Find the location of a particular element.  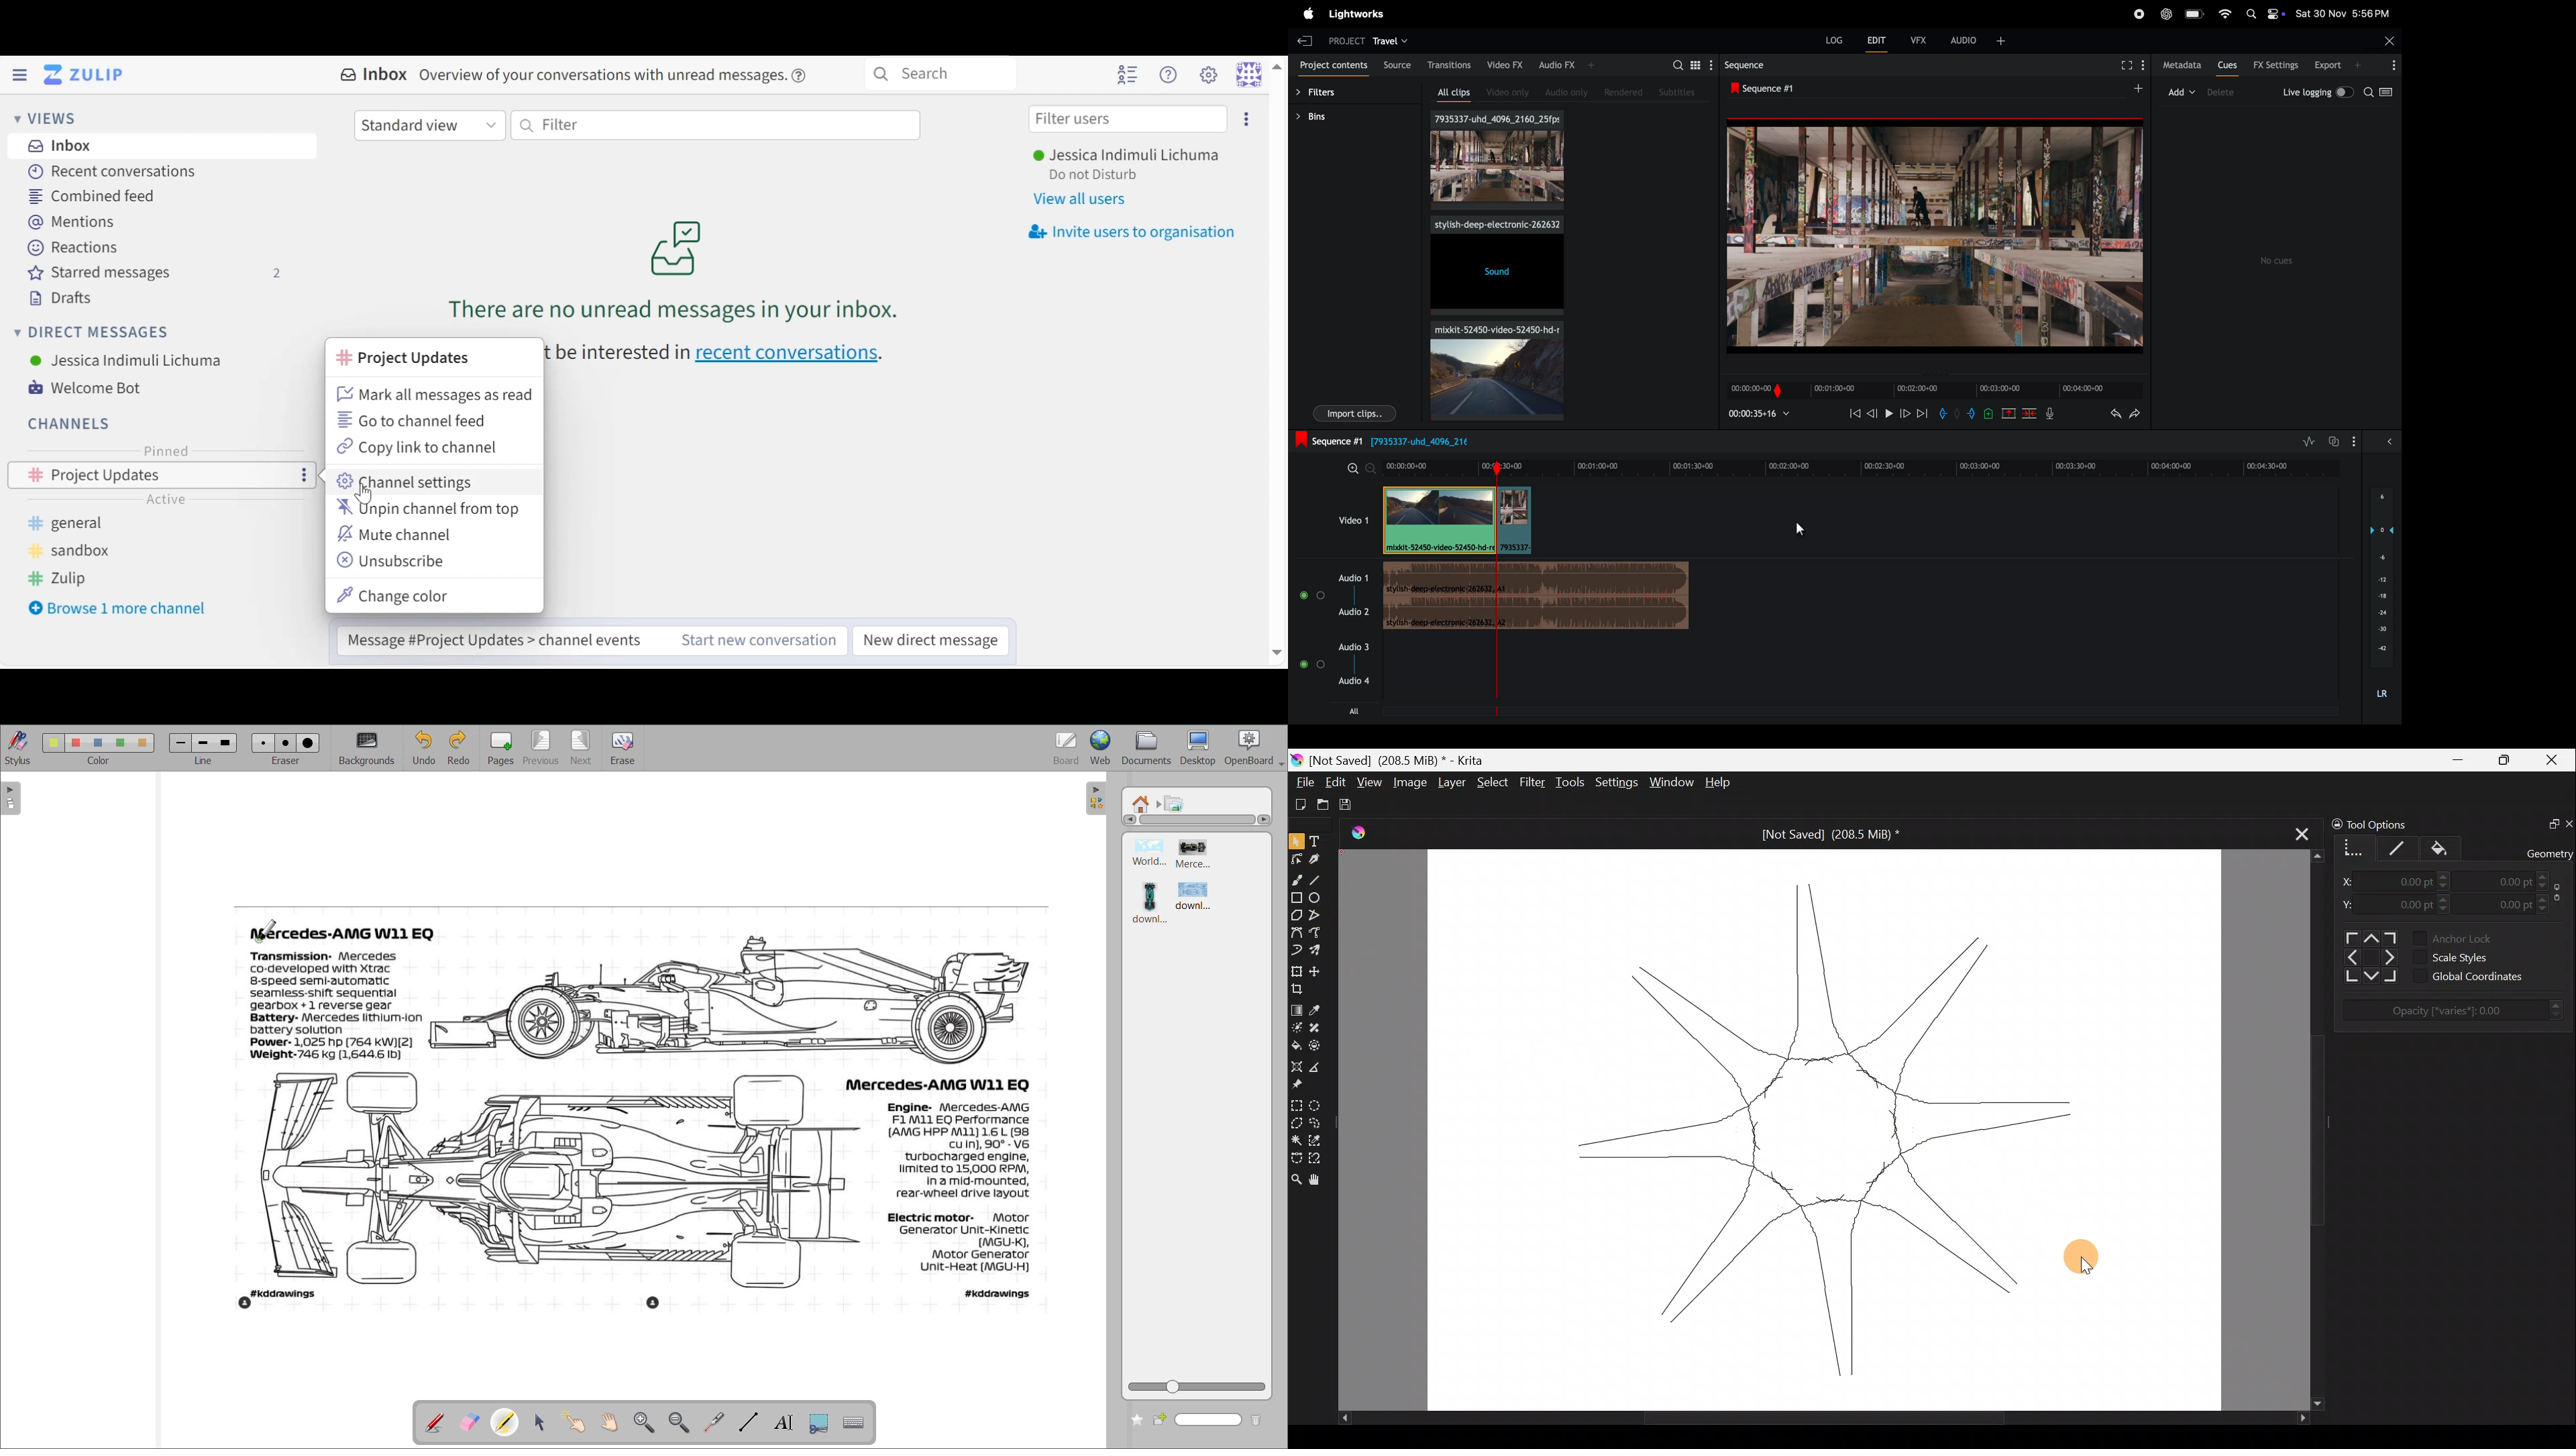

pages is located at coordinates (503, 746).